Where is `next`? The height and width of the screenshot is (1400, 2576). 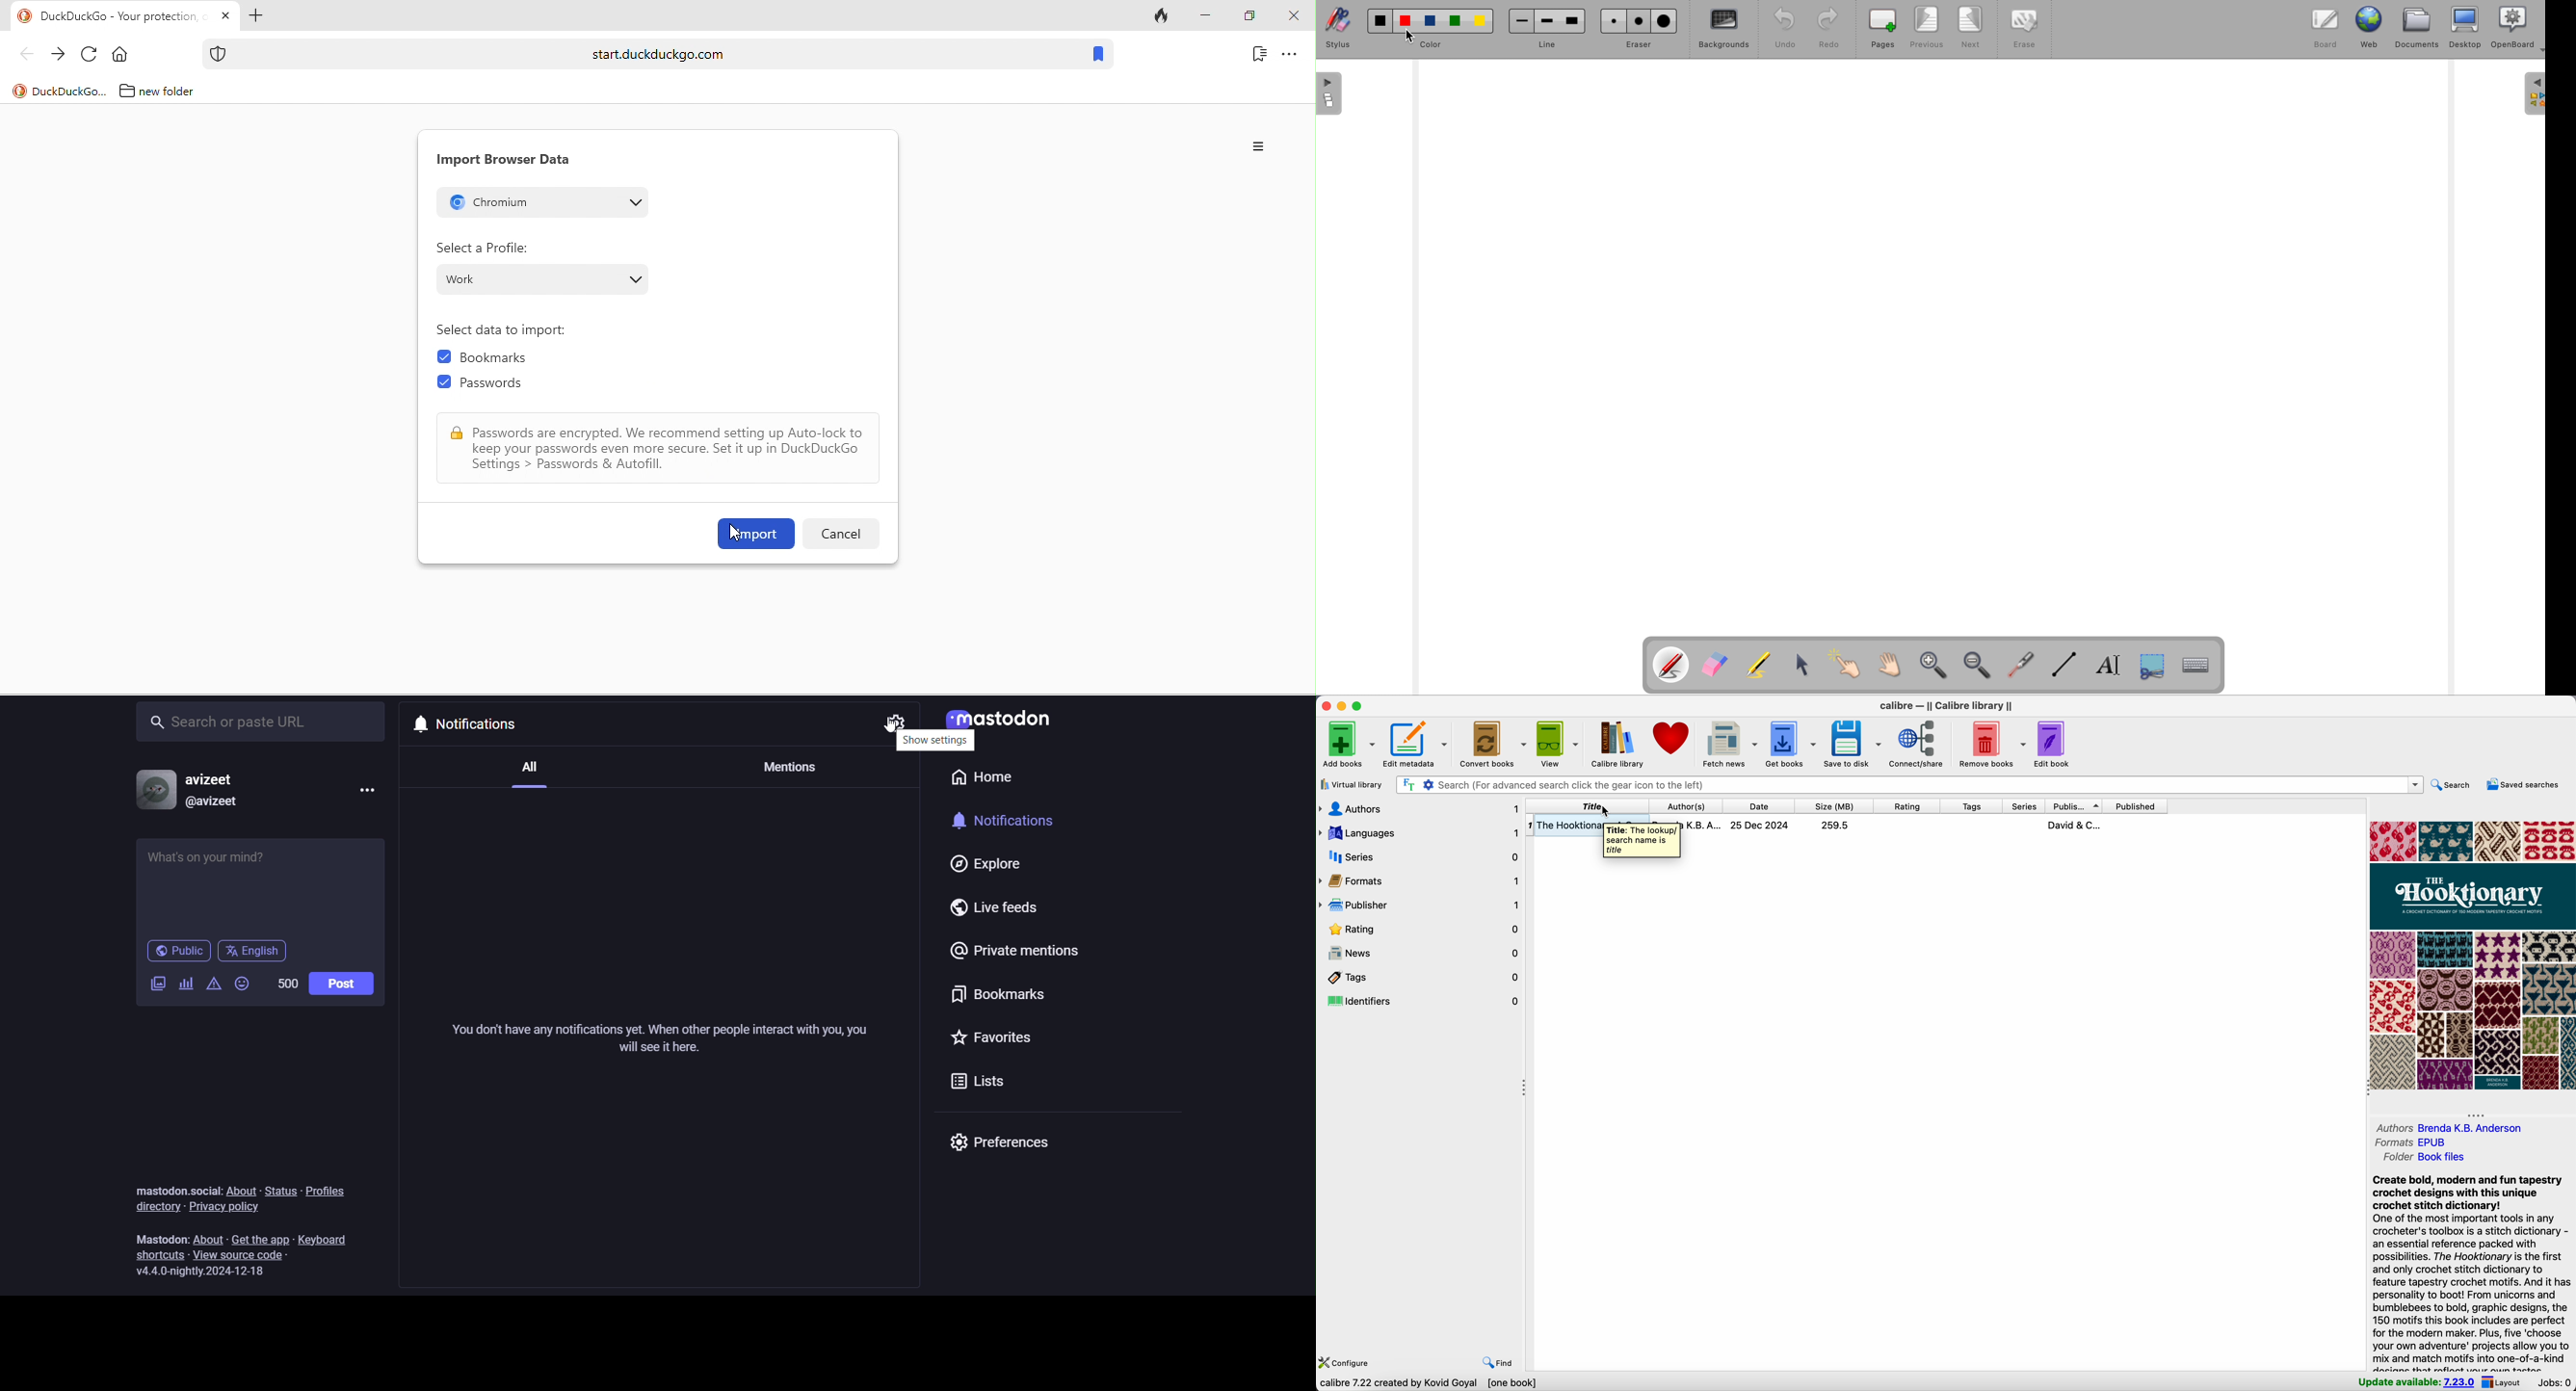
next is located at coordinates (1971, 28).